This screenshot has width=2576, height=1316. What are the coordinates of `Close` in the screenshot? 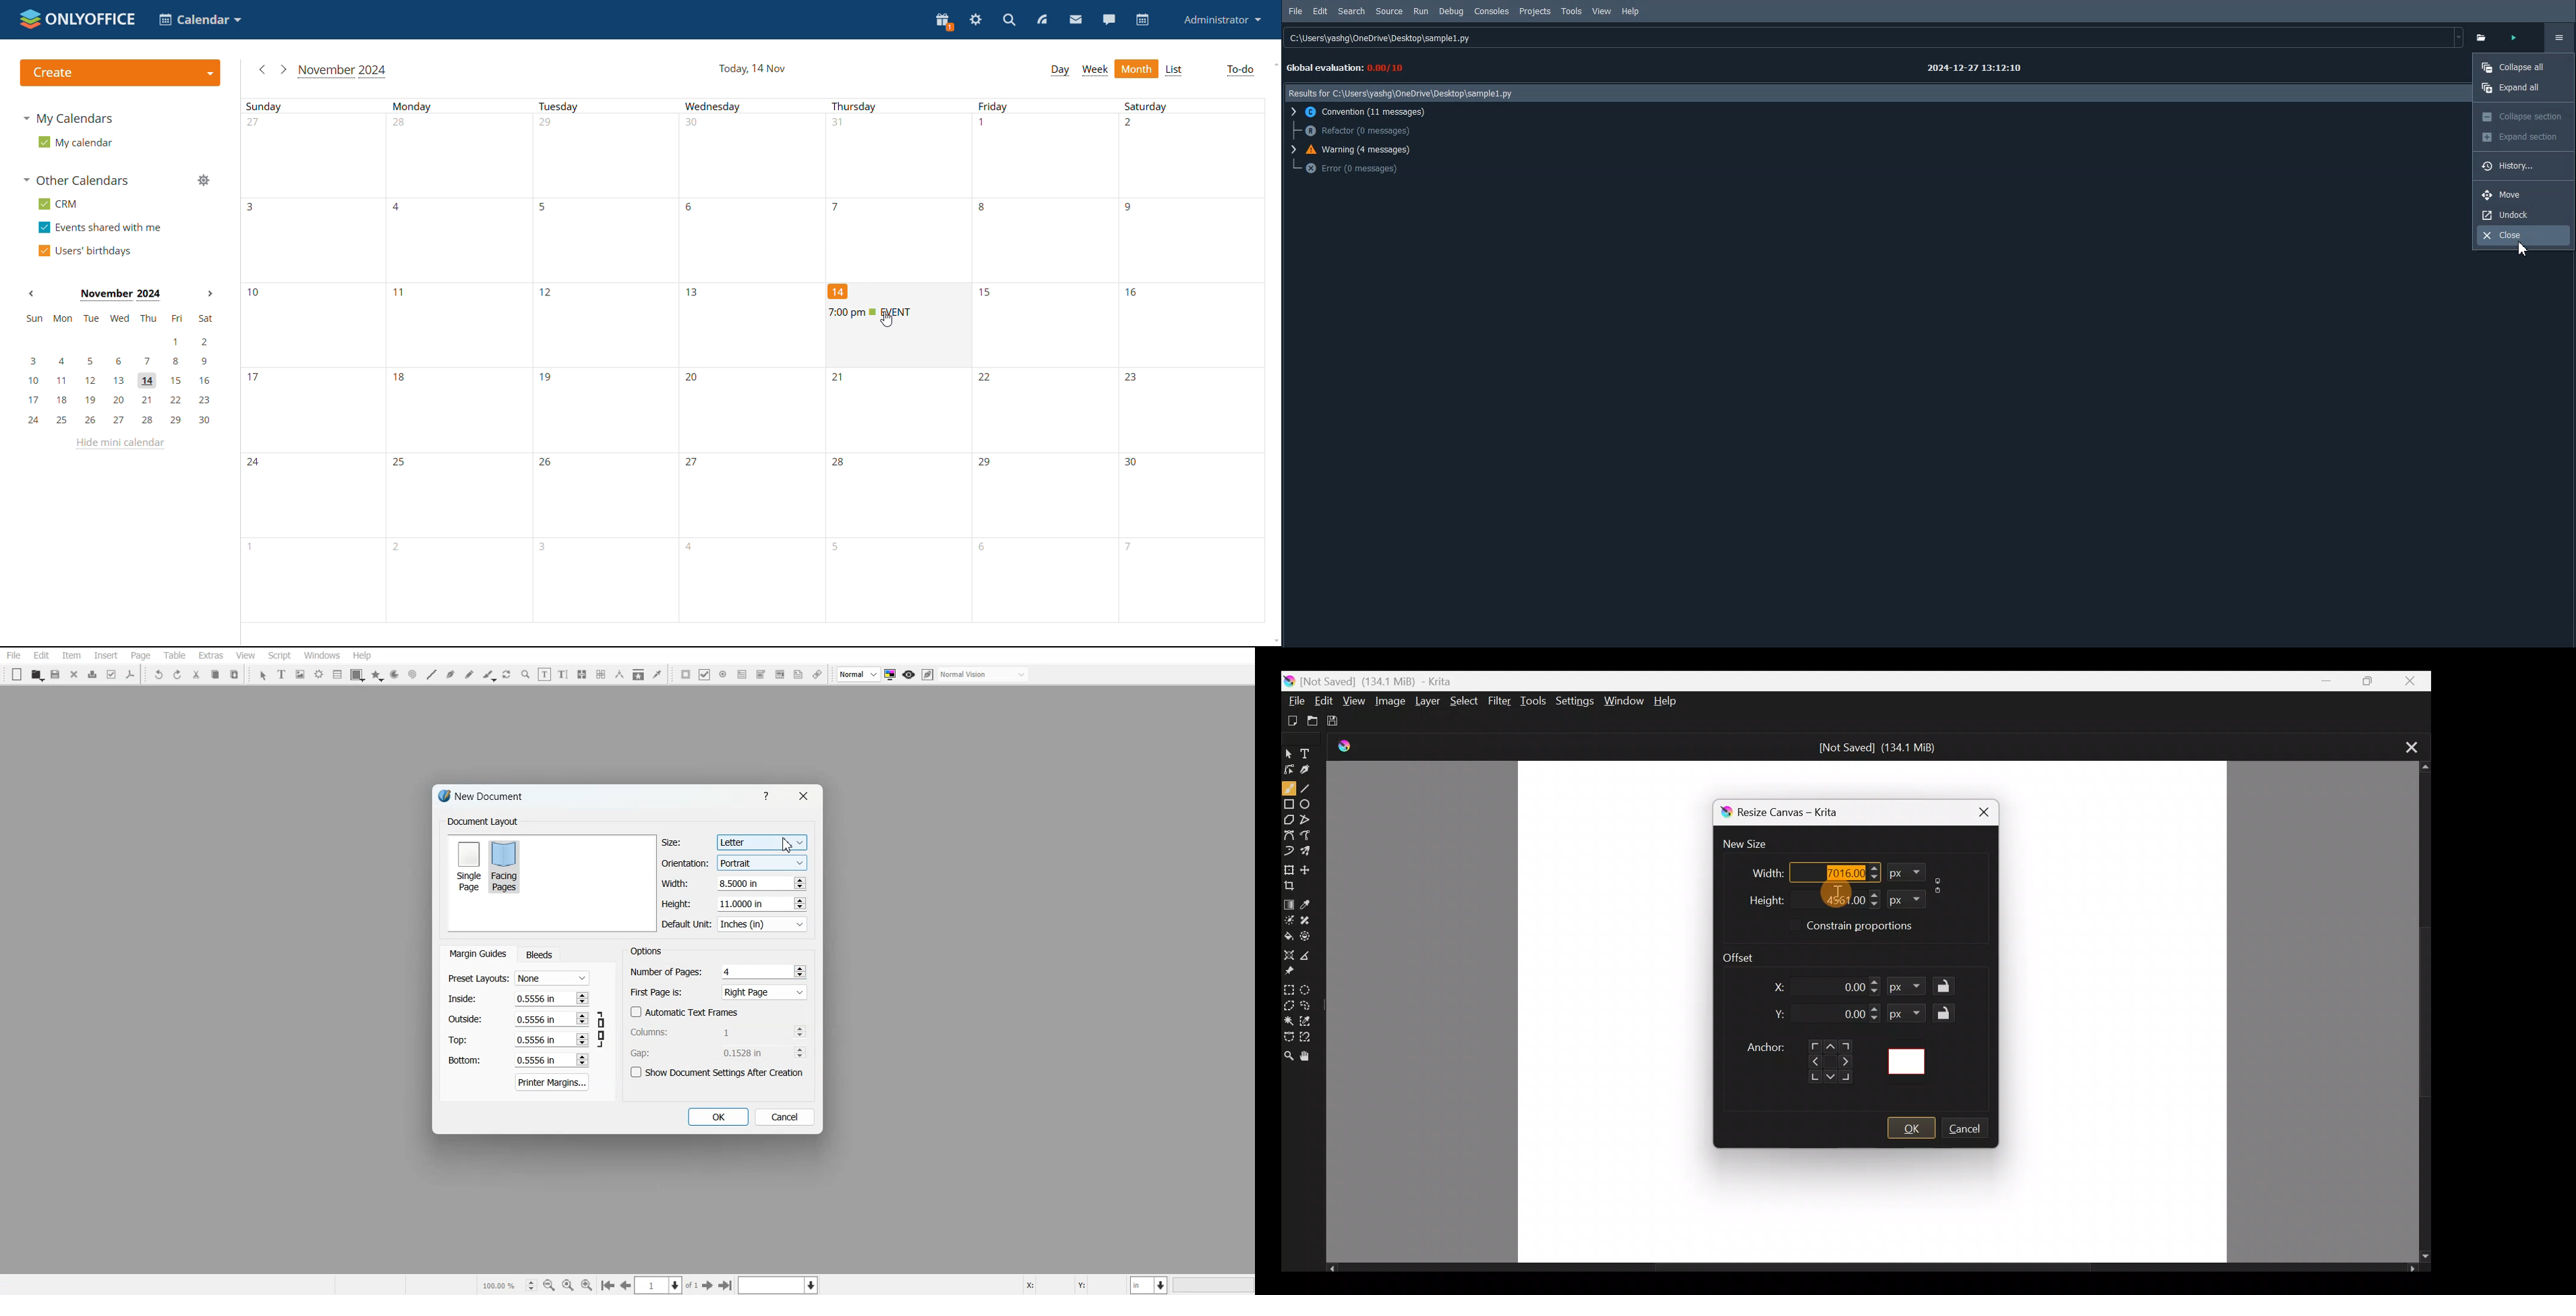 It's located at (1978, 811).